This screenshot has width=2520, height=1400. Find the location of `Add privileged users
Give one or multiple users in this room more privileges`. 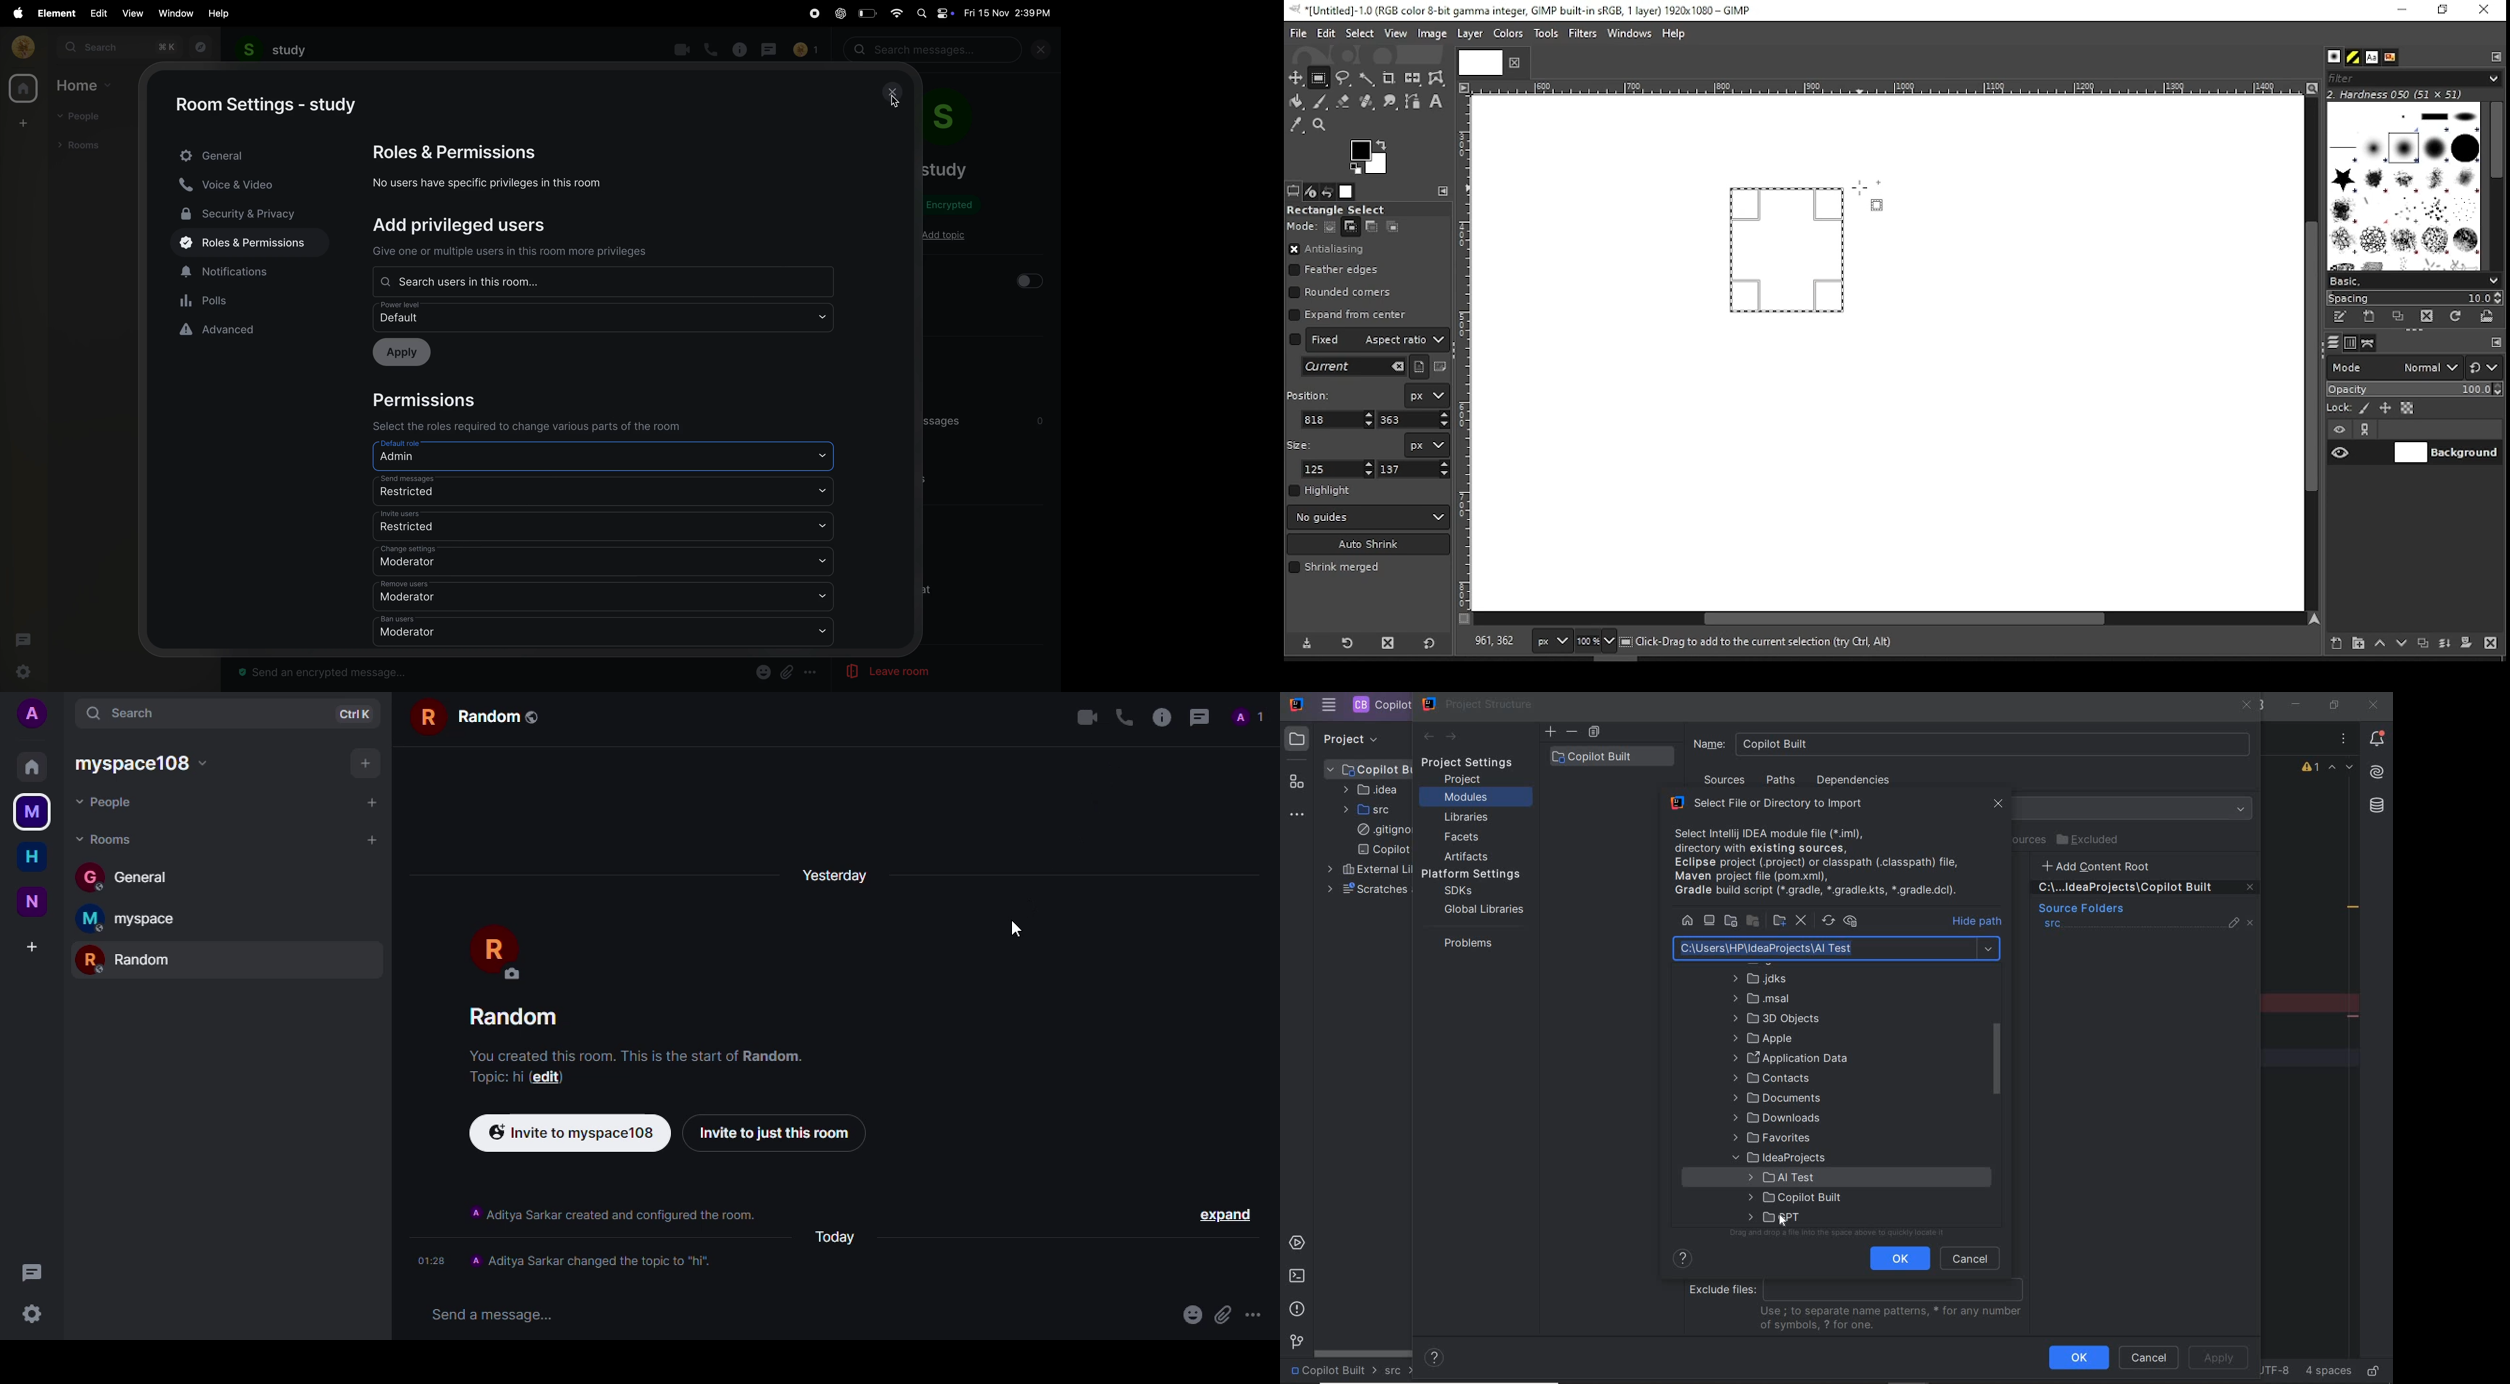

Add privileged users
Give one or multiple users in this room more privileges is located at coordinates (518, 236).